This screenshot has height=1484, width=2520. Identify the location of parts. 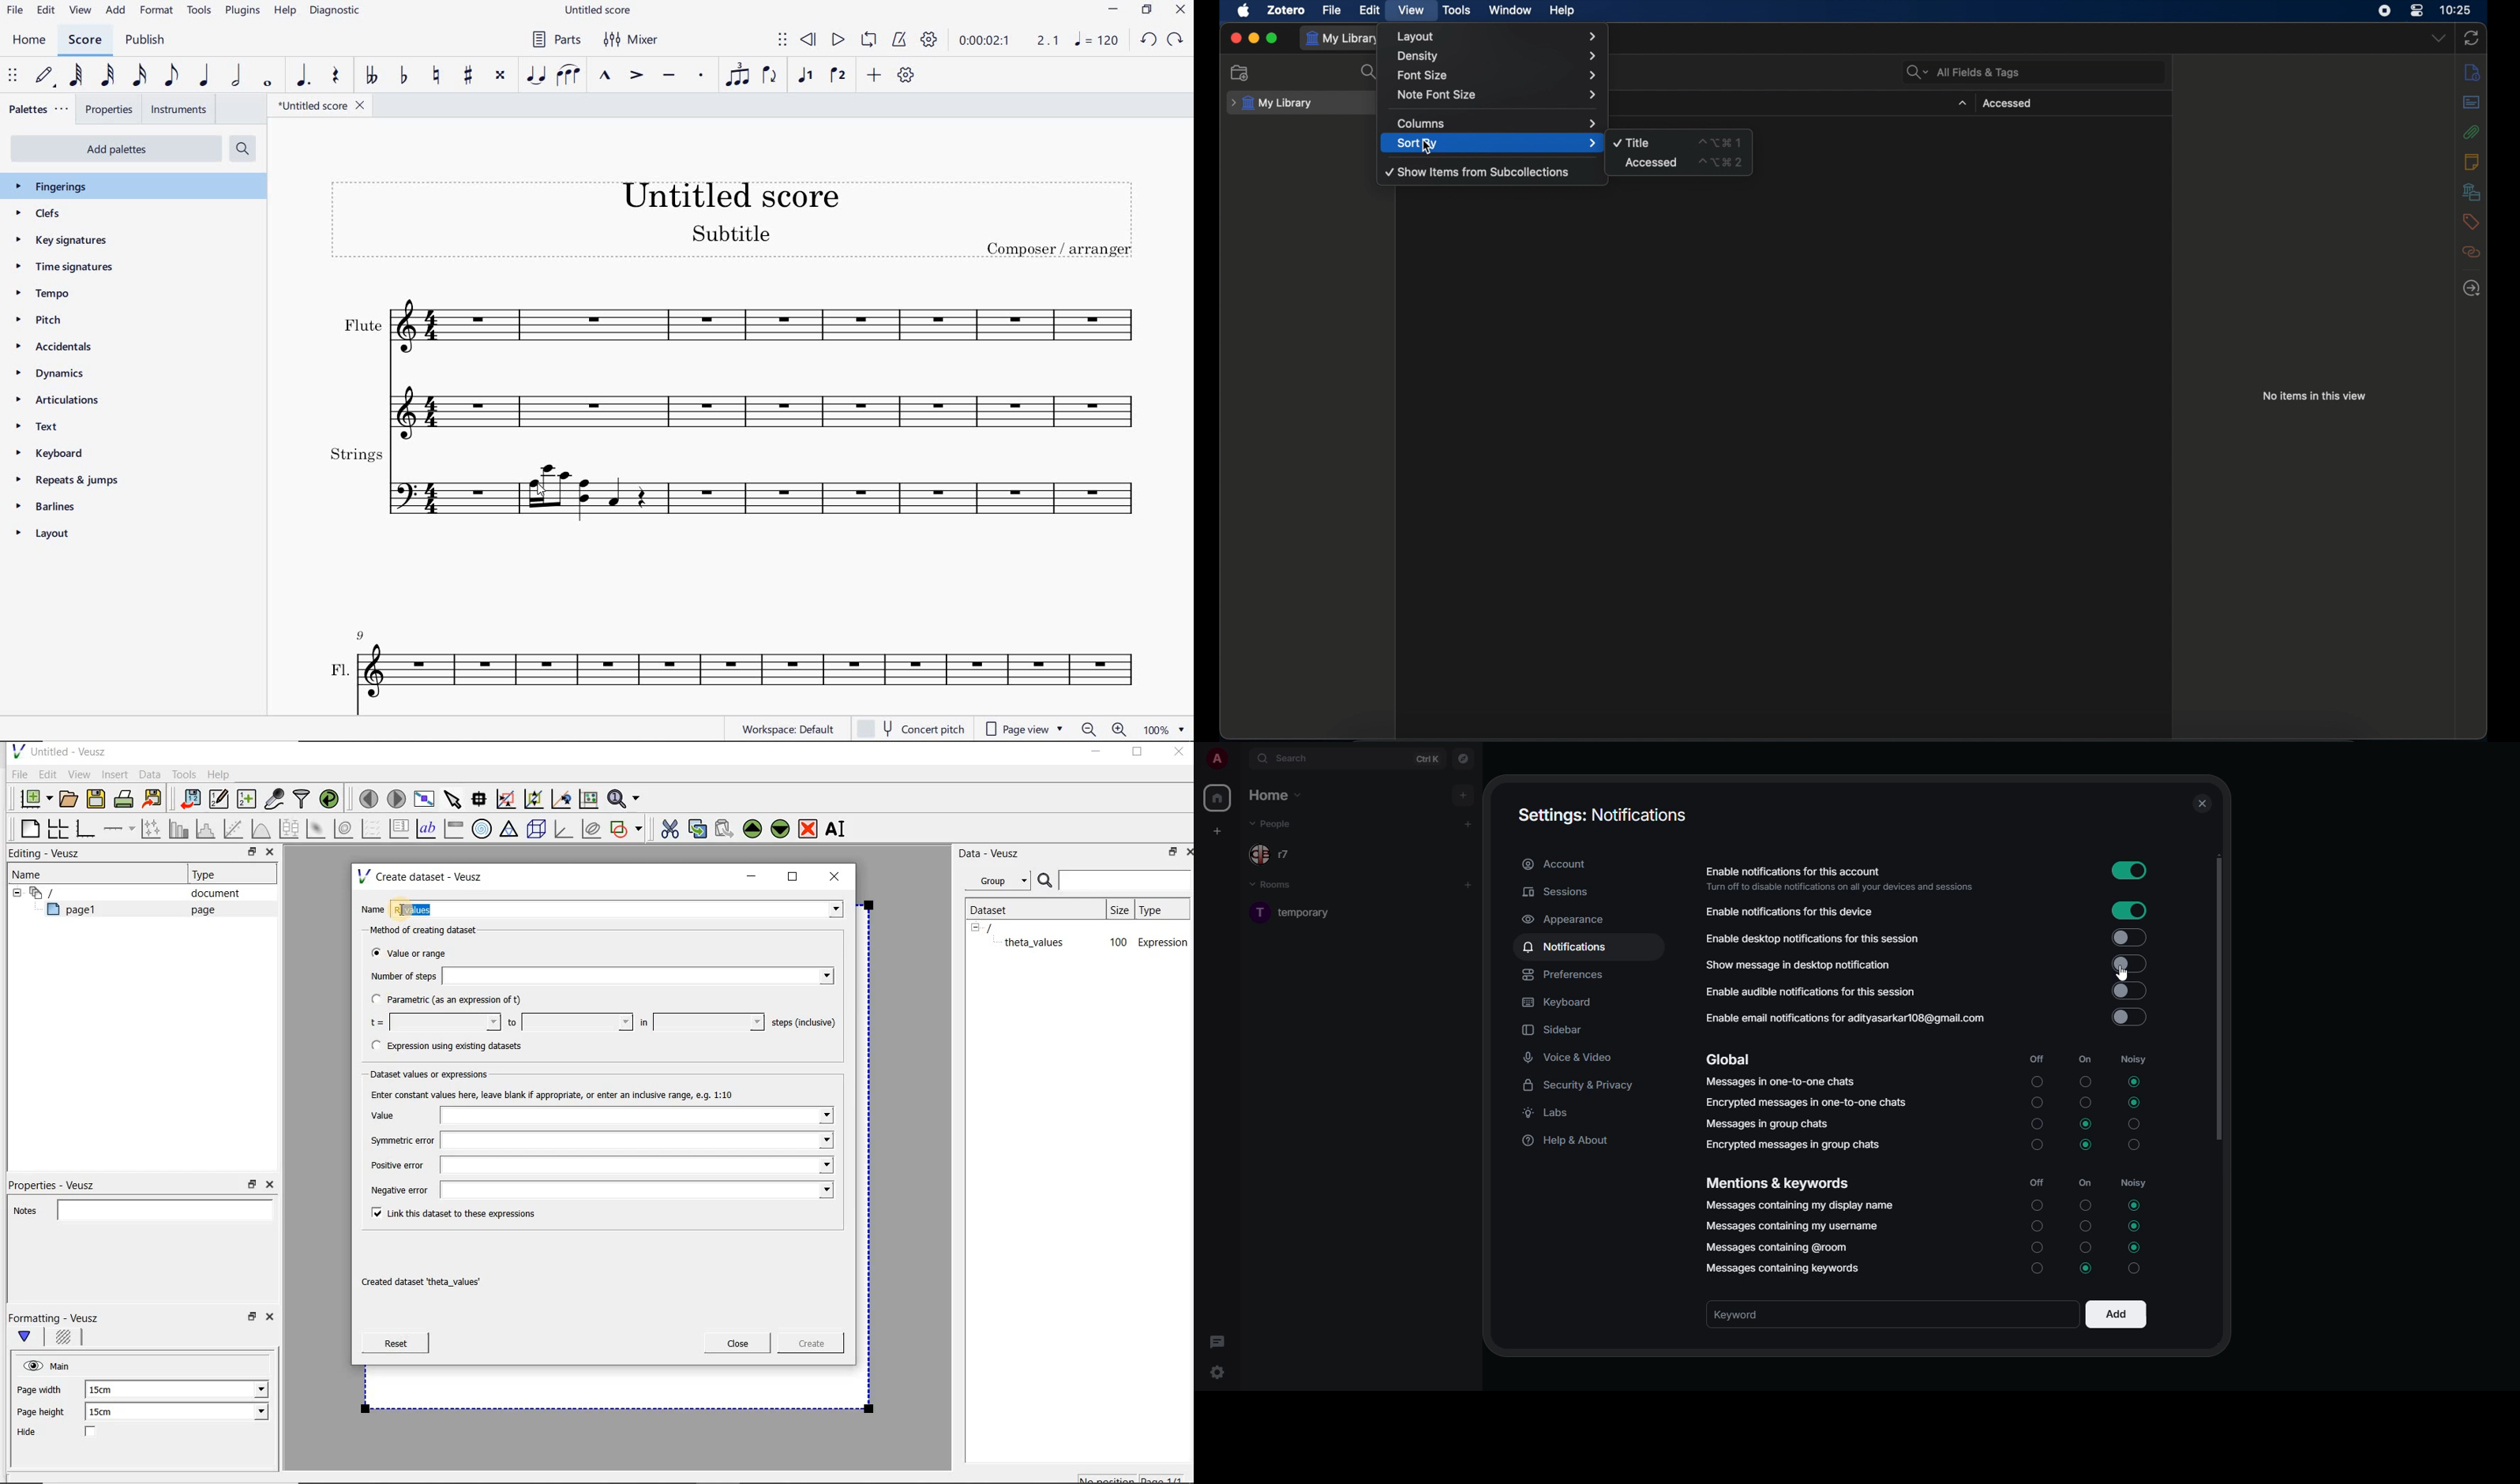
(554, 39).